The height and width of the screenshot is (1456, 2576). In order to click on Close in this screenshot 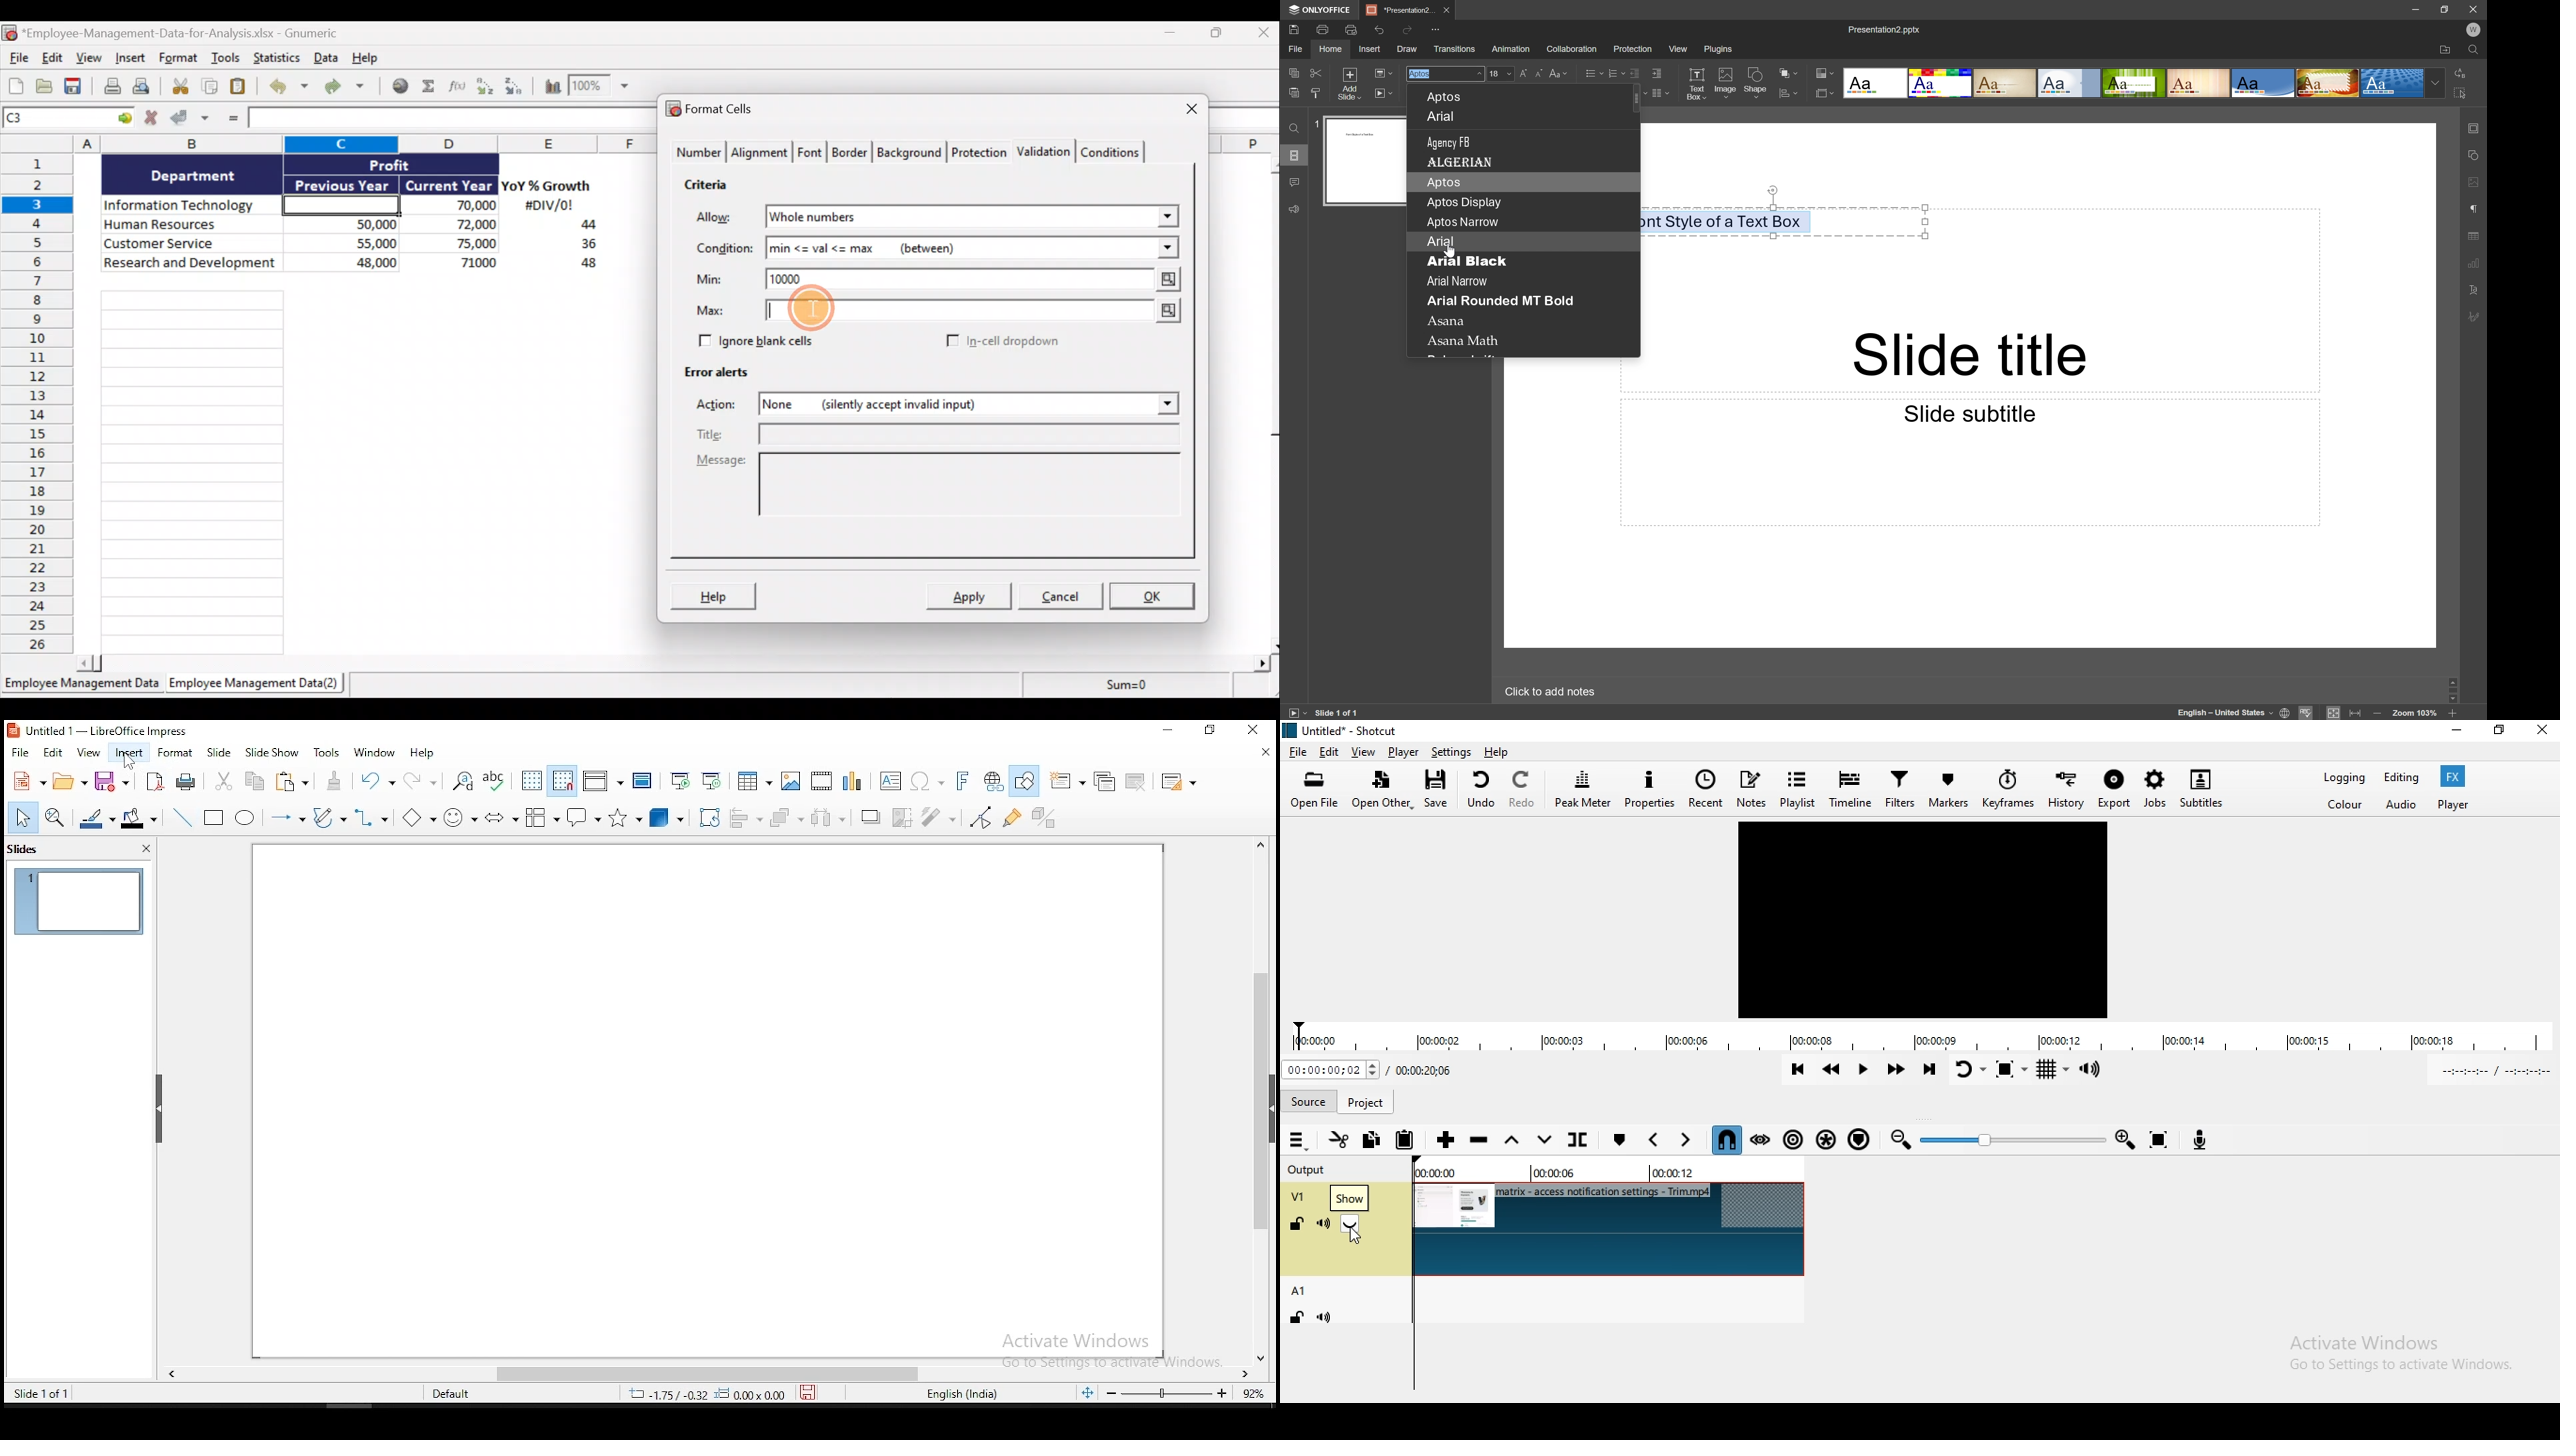, I will do `click(1179, 110)`.